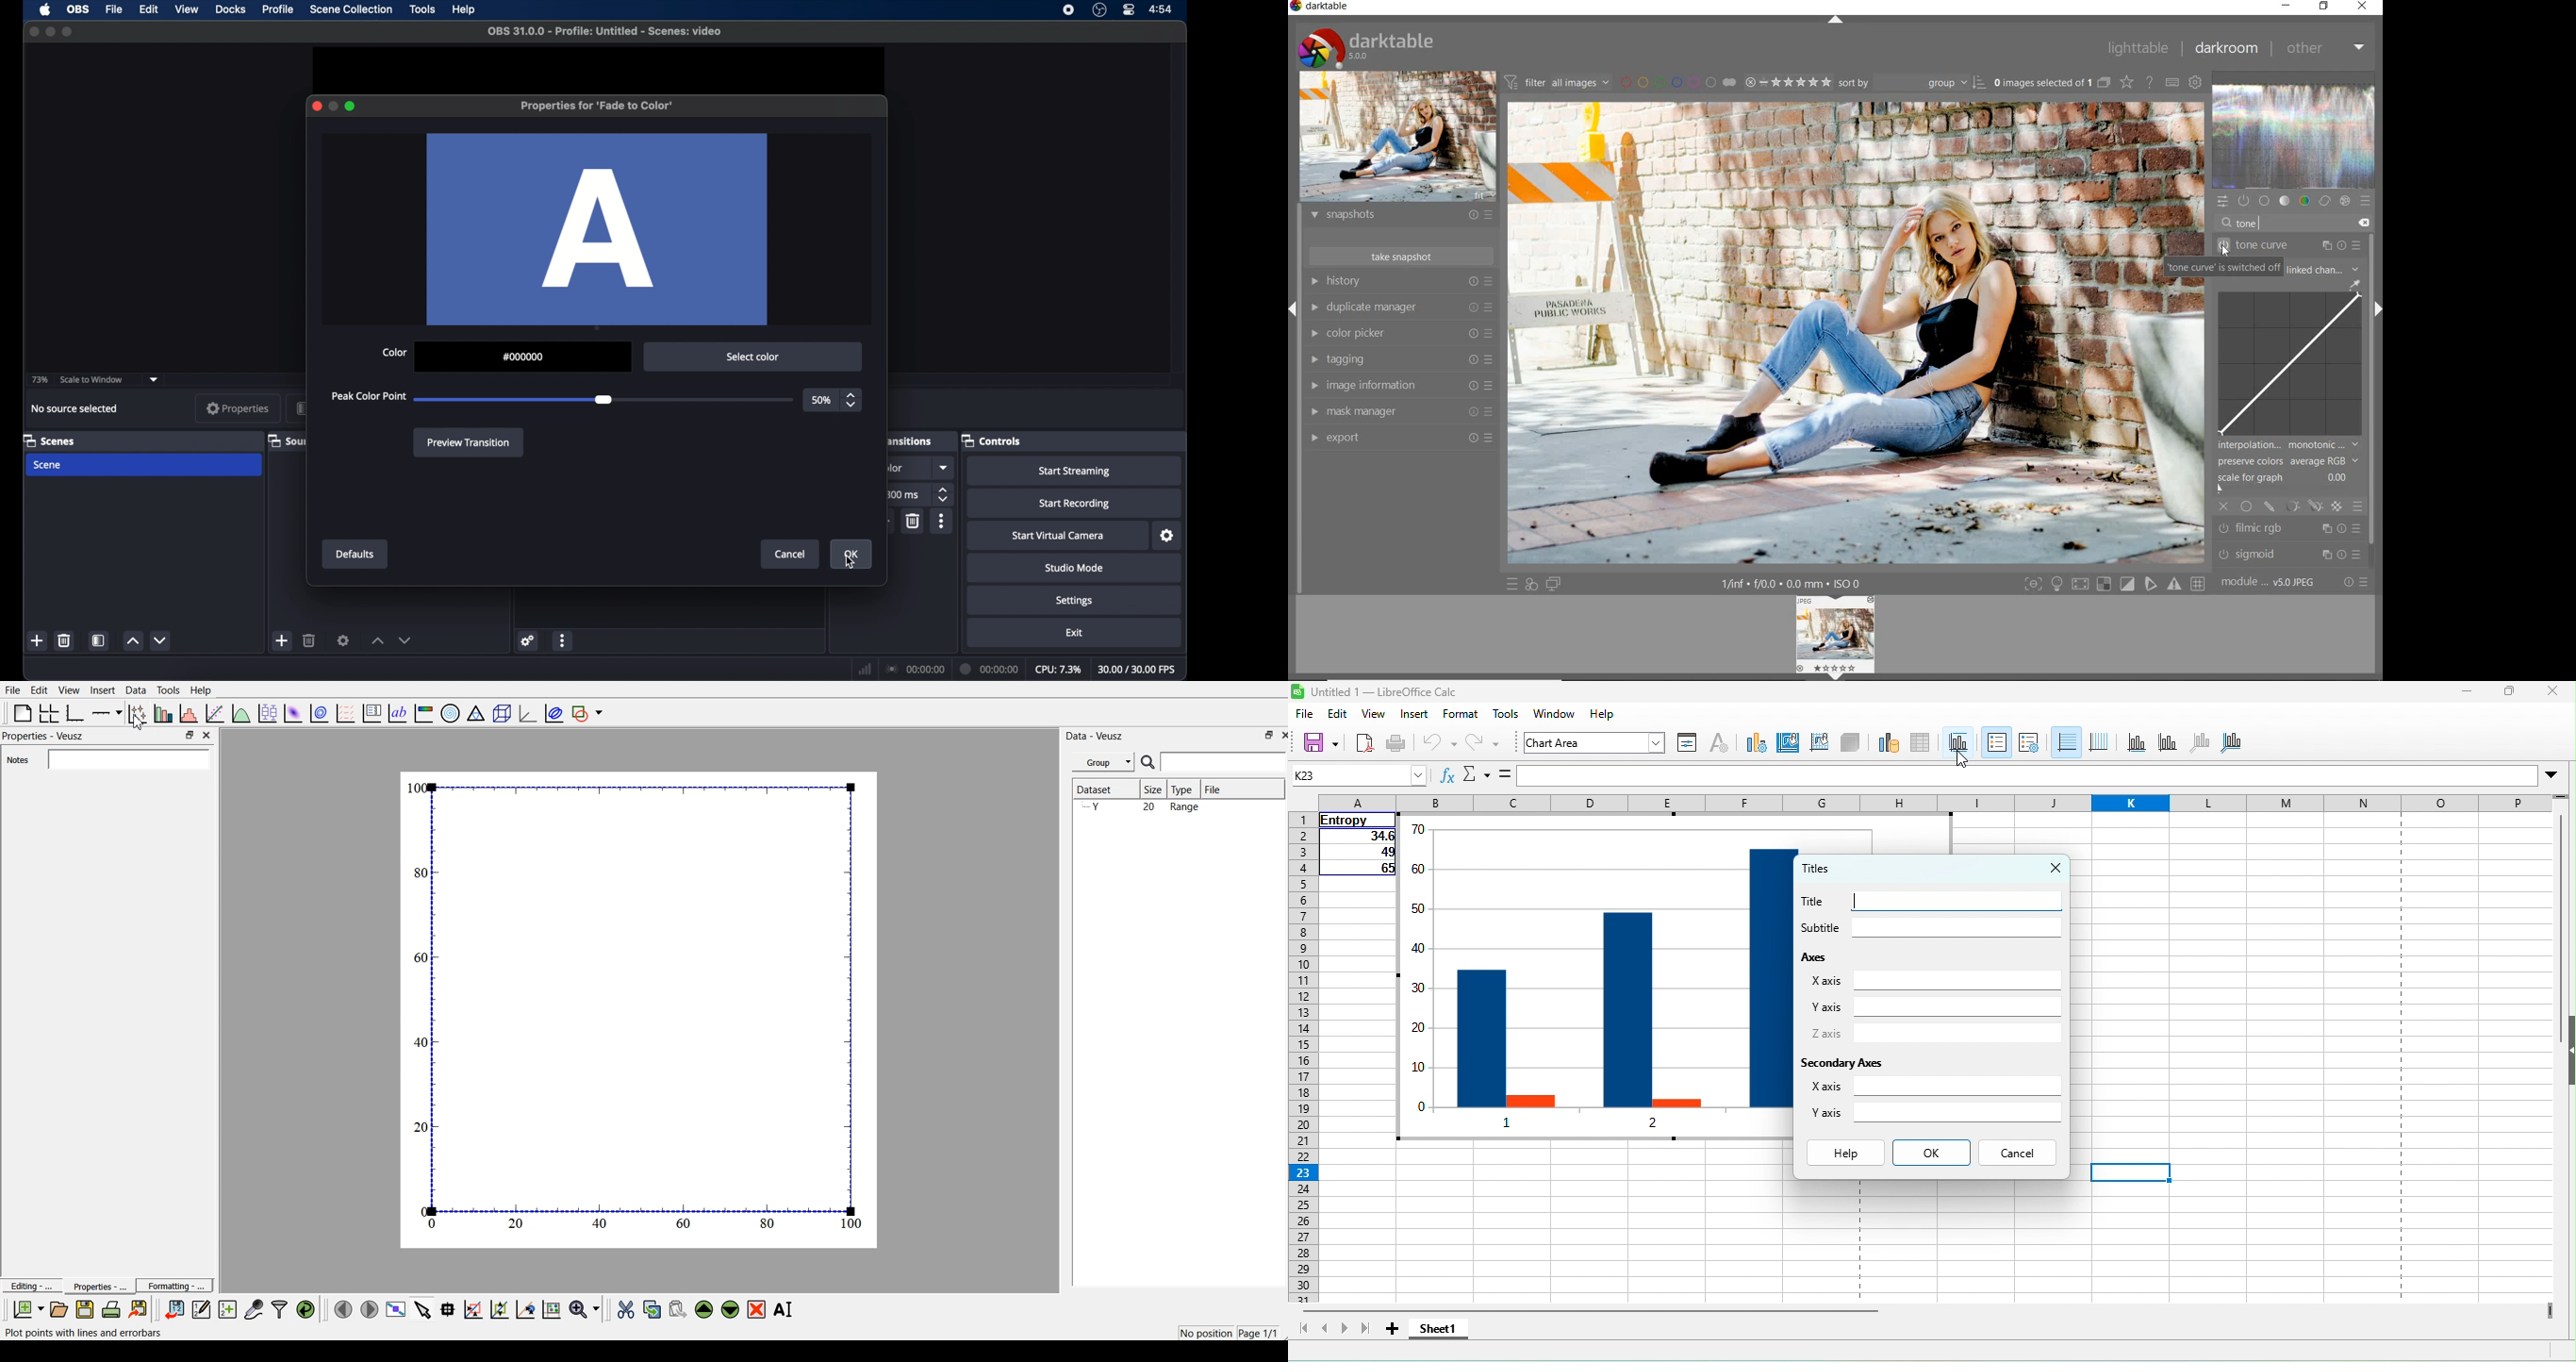 This screenshot has width=2576, height=1372. What do you see at coordinates (1398, 742) in the screenshot?
I see `print` at bounding box center [1398, 742].